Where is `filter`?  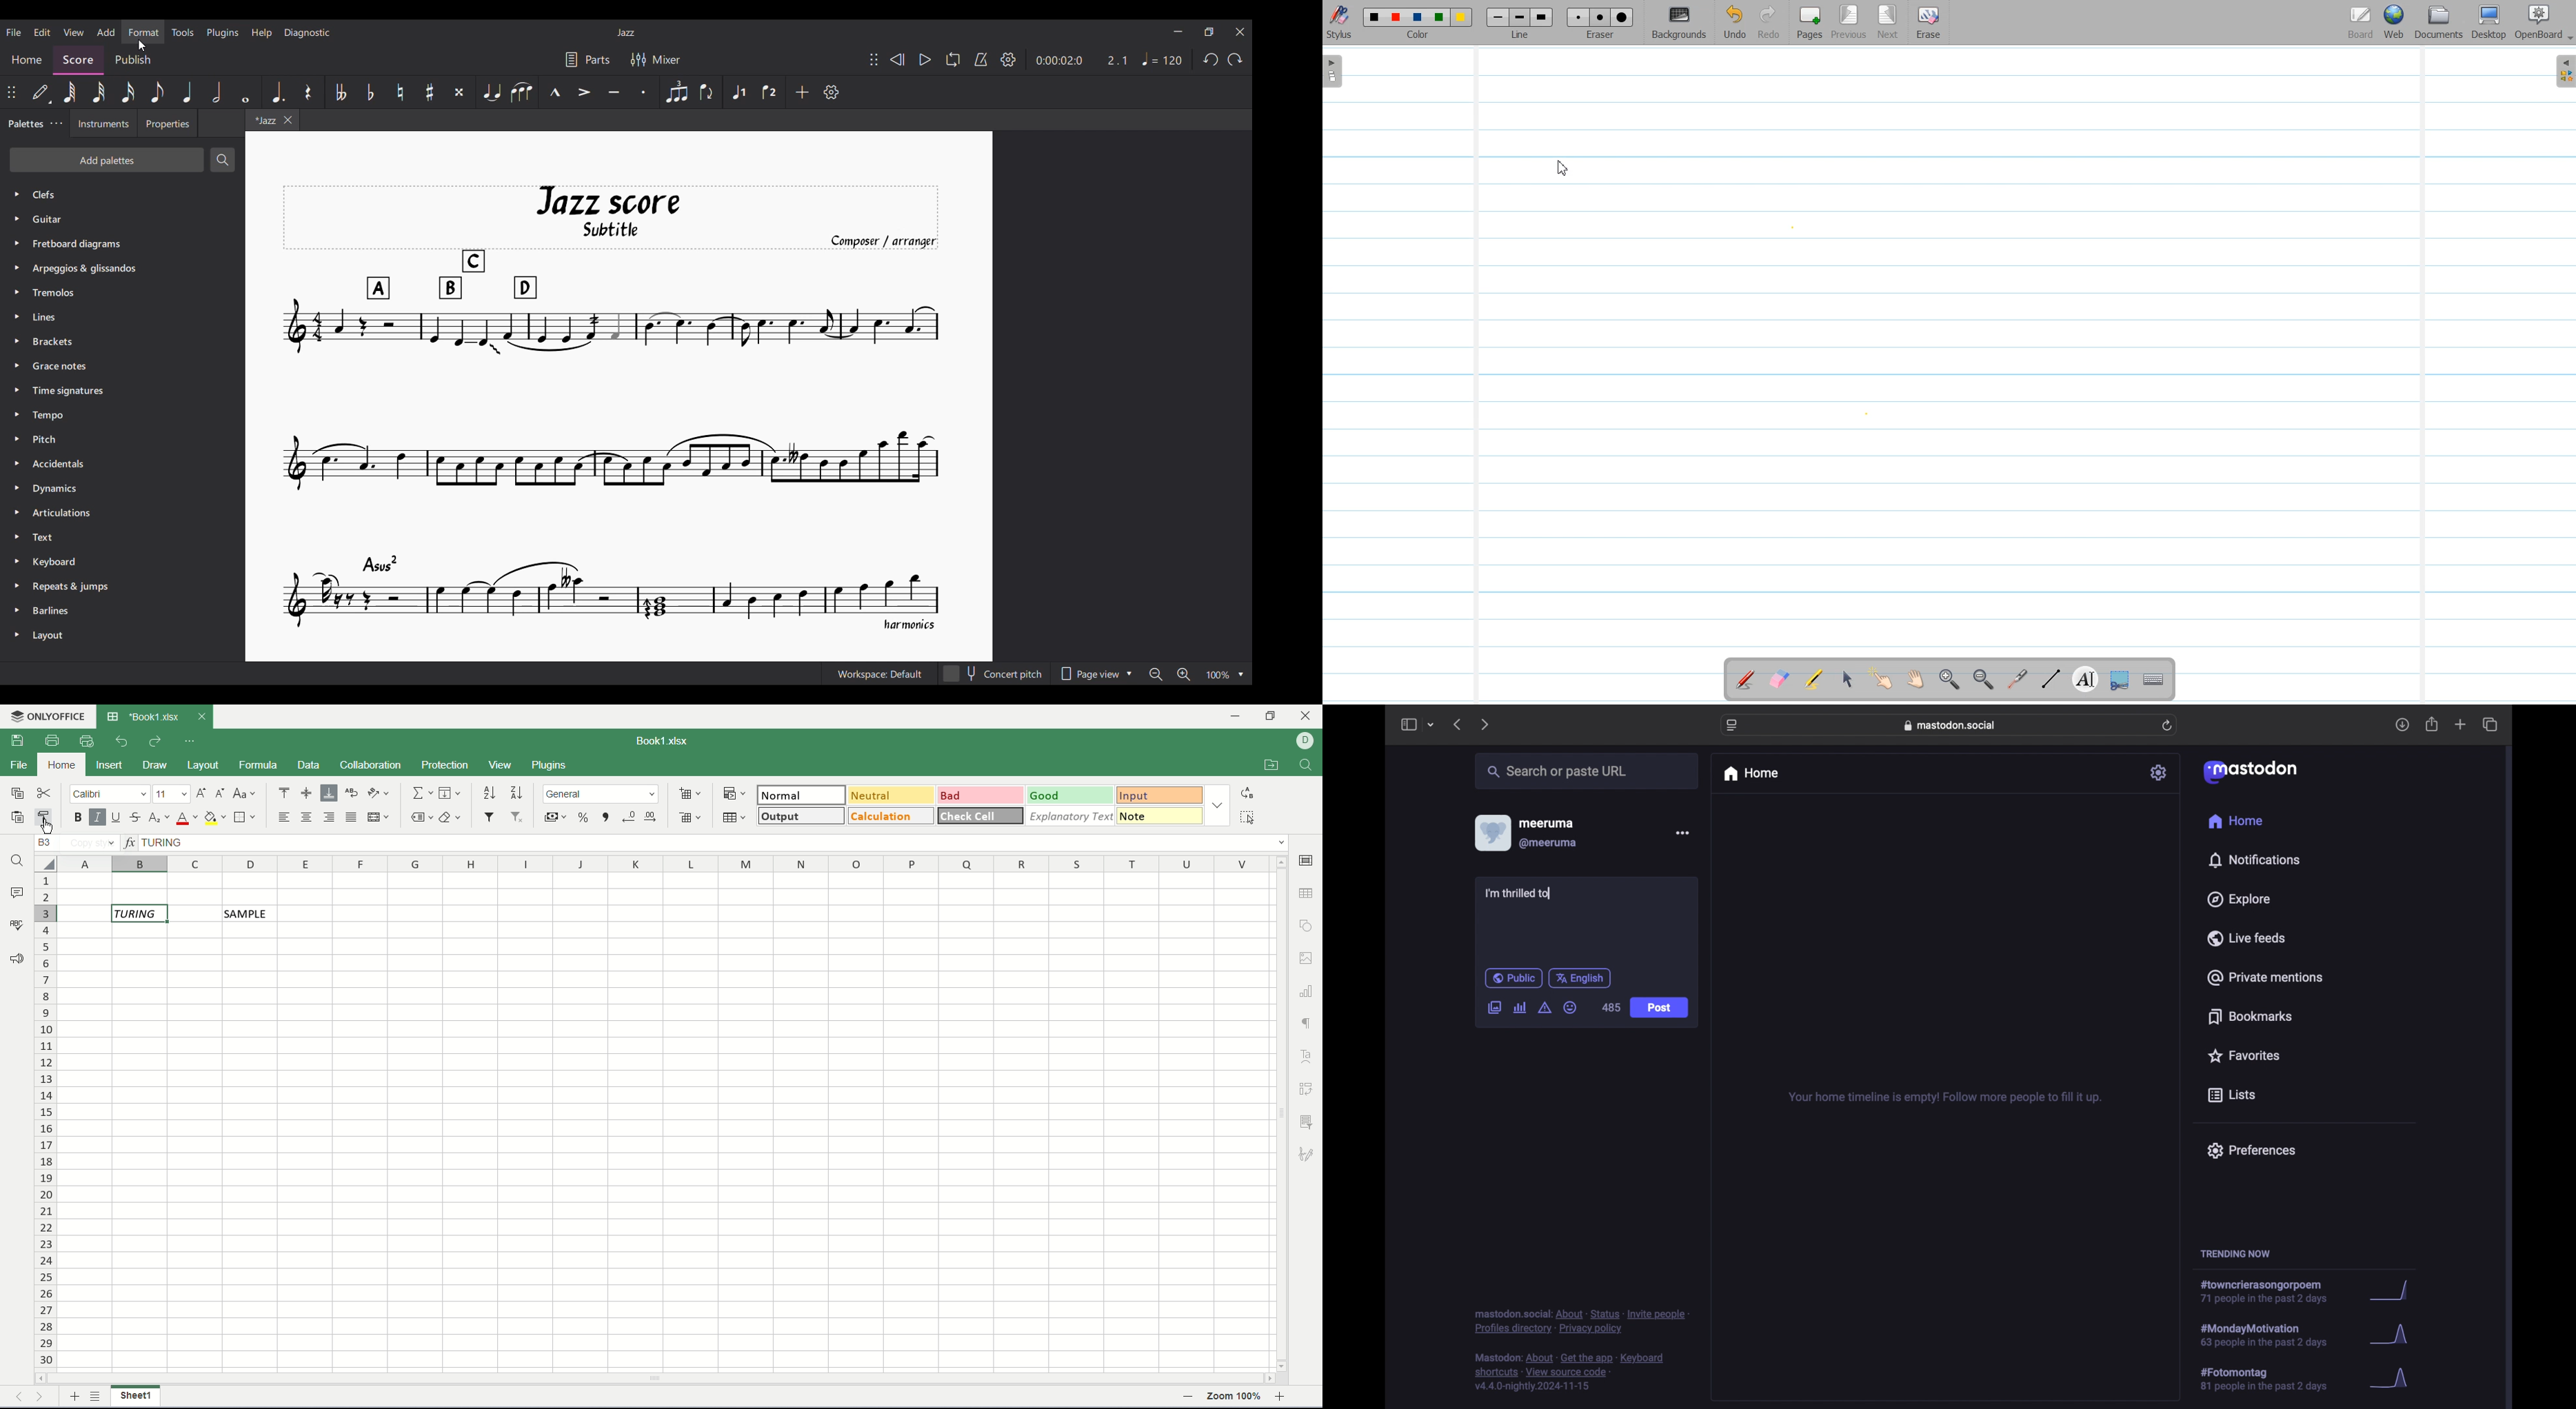 filter is located at coordinates (491, 815).